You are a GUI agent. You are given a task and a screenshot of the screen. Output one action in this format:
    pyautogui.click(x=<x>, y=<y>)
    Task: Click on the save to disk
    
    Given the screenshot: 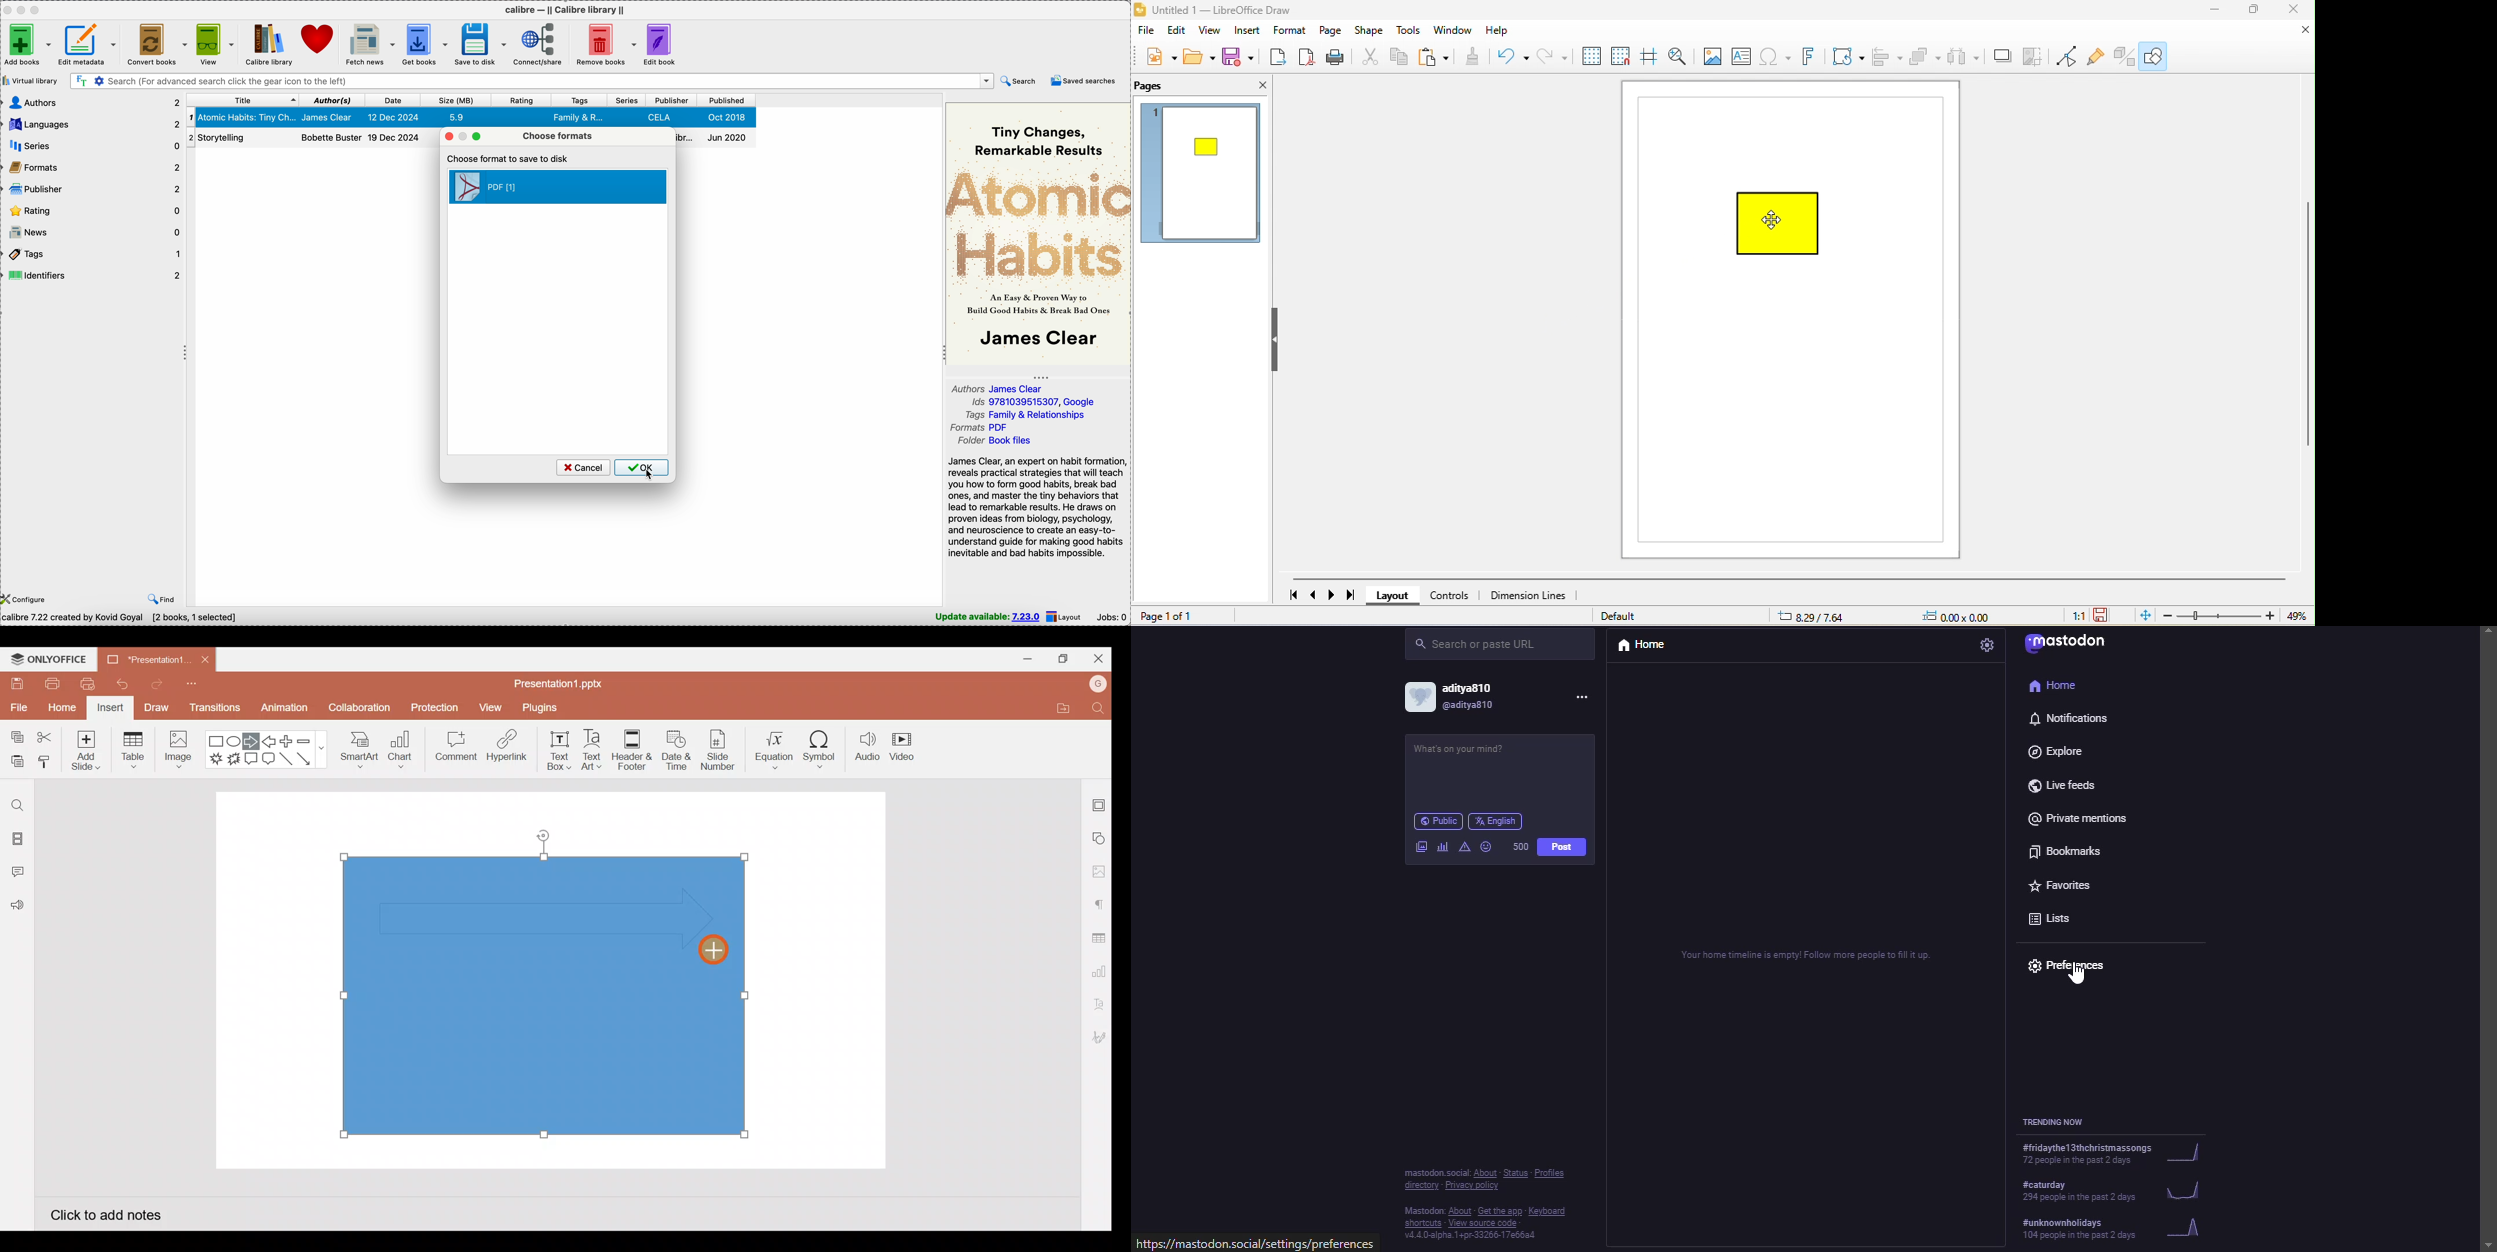 What is the action you would take?
    pyautogui.click(x=479, y=44)
    